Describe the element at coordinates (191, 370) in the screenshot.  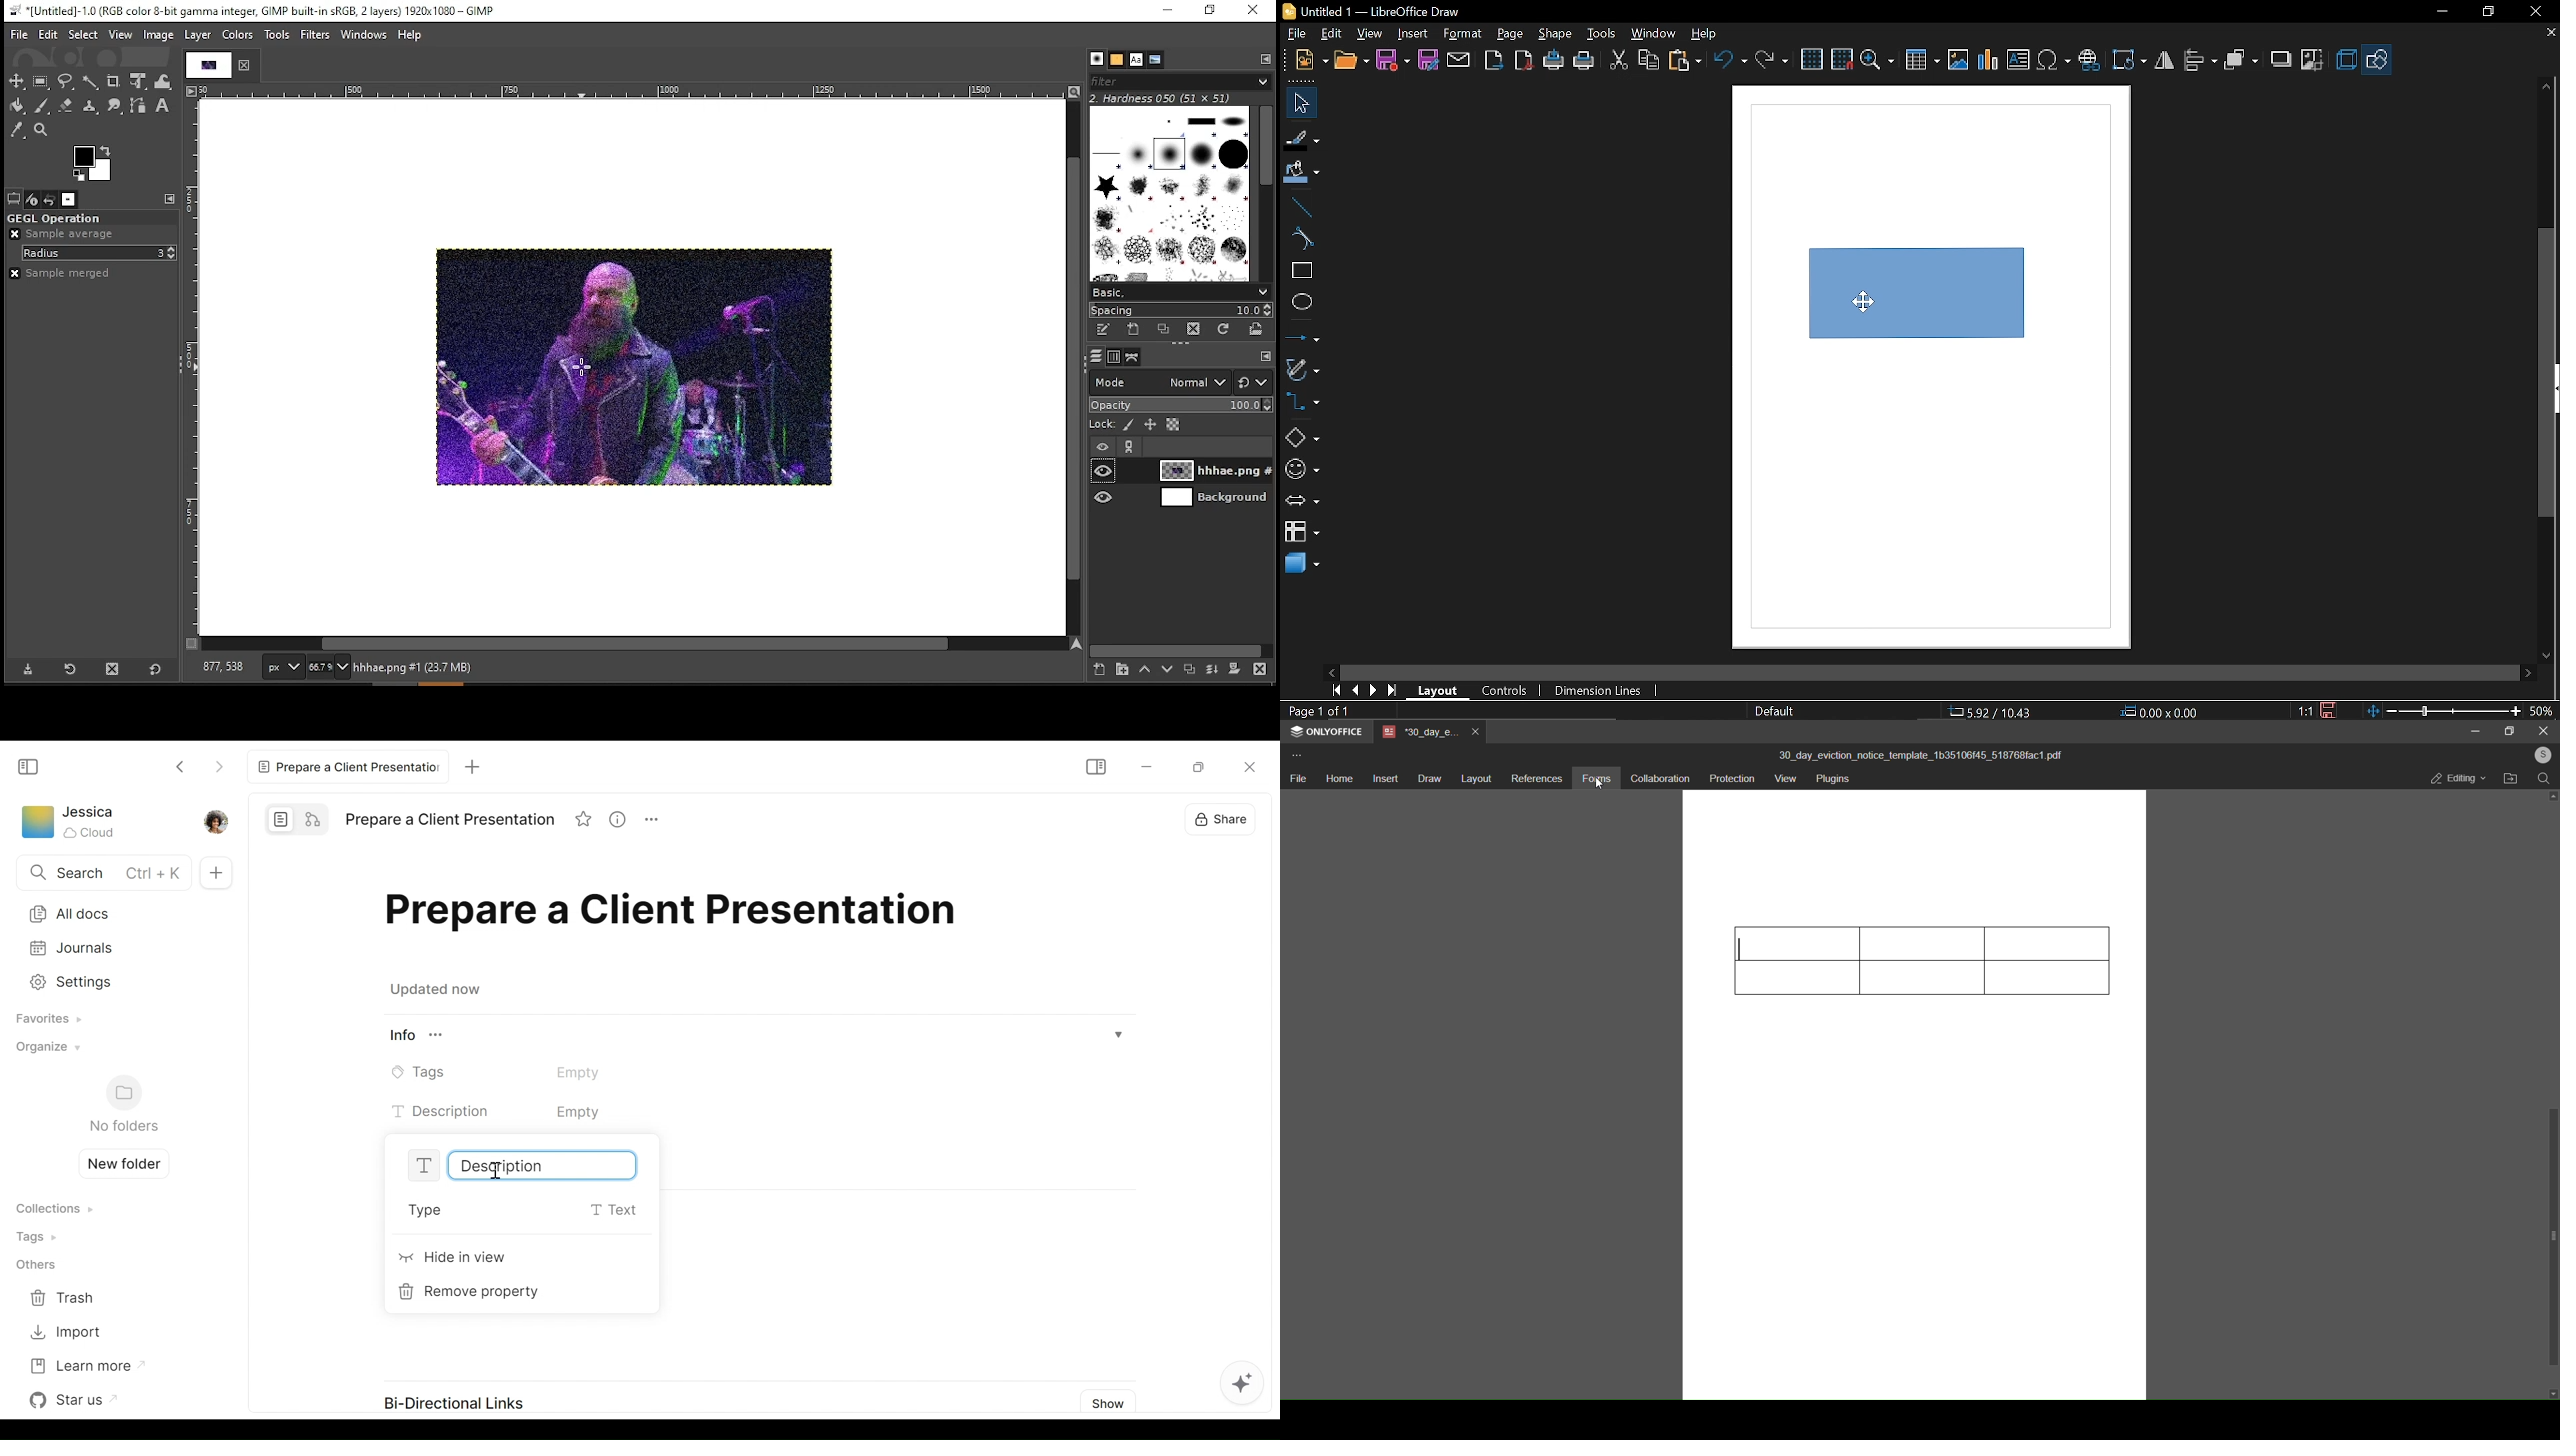
I see `vertical scale` at that location.